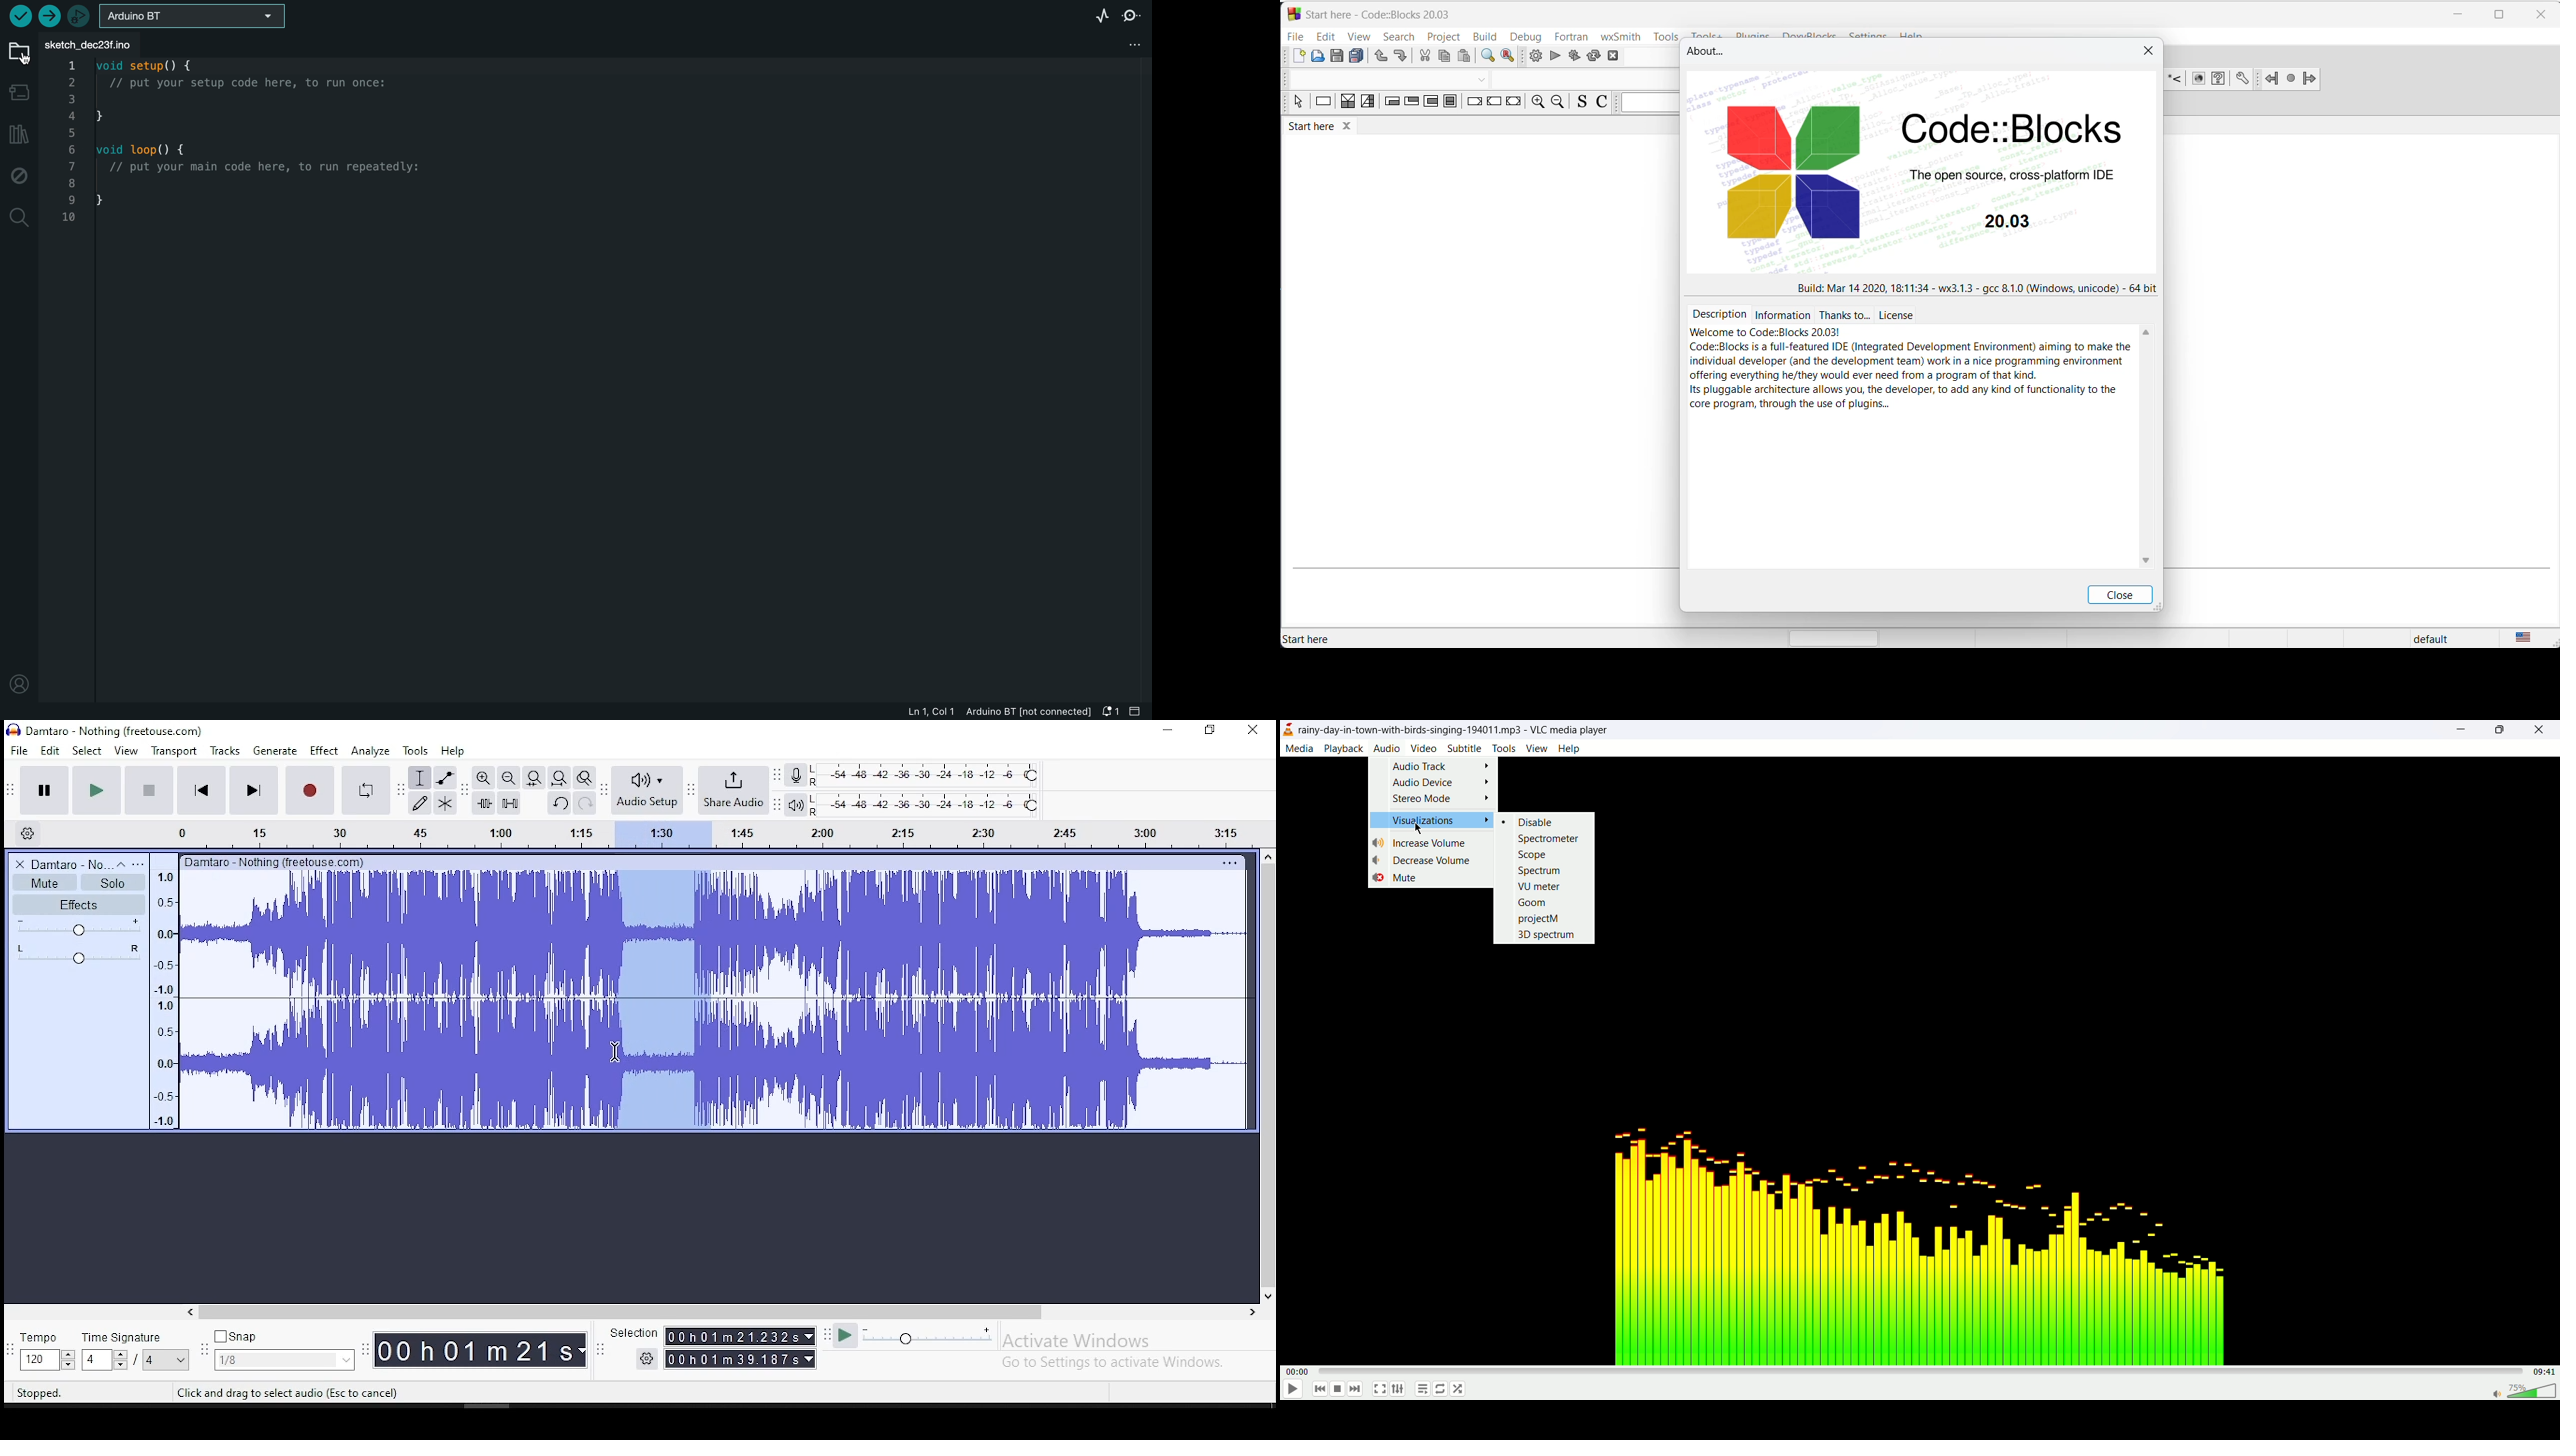  Describe the element at coordinates (126, 751) in the screenshot. I see `view` at that location.